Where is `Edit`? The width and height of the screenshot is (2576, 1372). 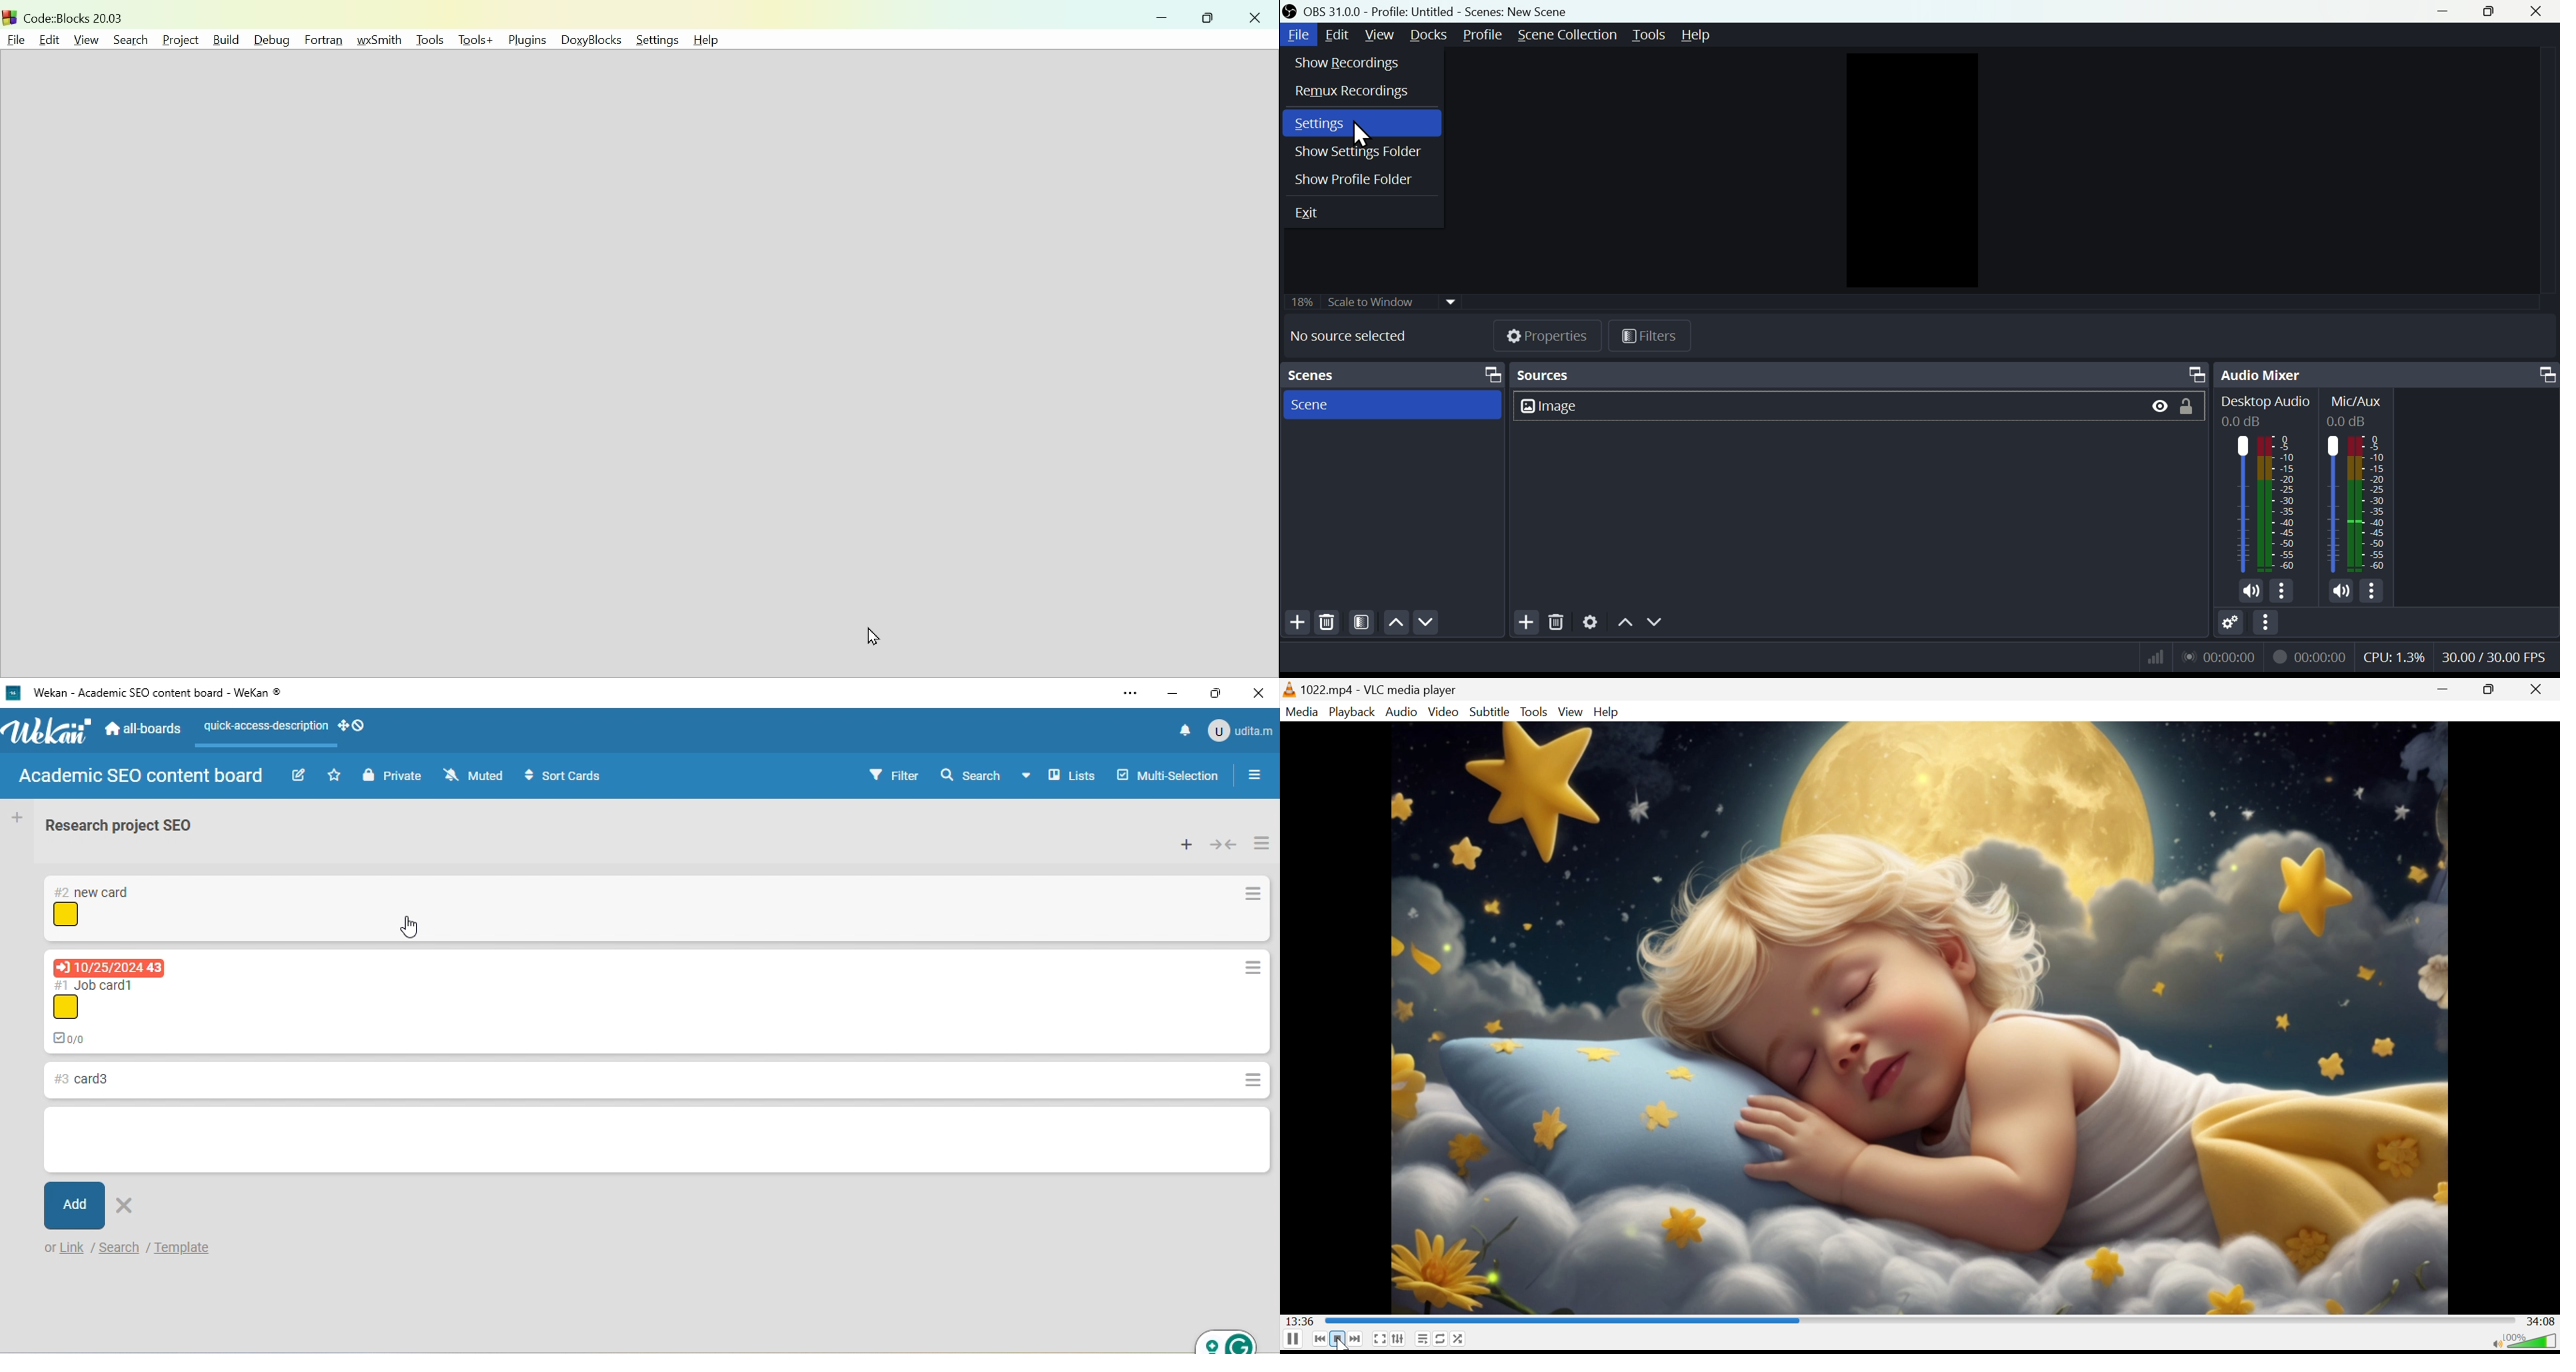 Edit is located at coordinates (1337, 37).